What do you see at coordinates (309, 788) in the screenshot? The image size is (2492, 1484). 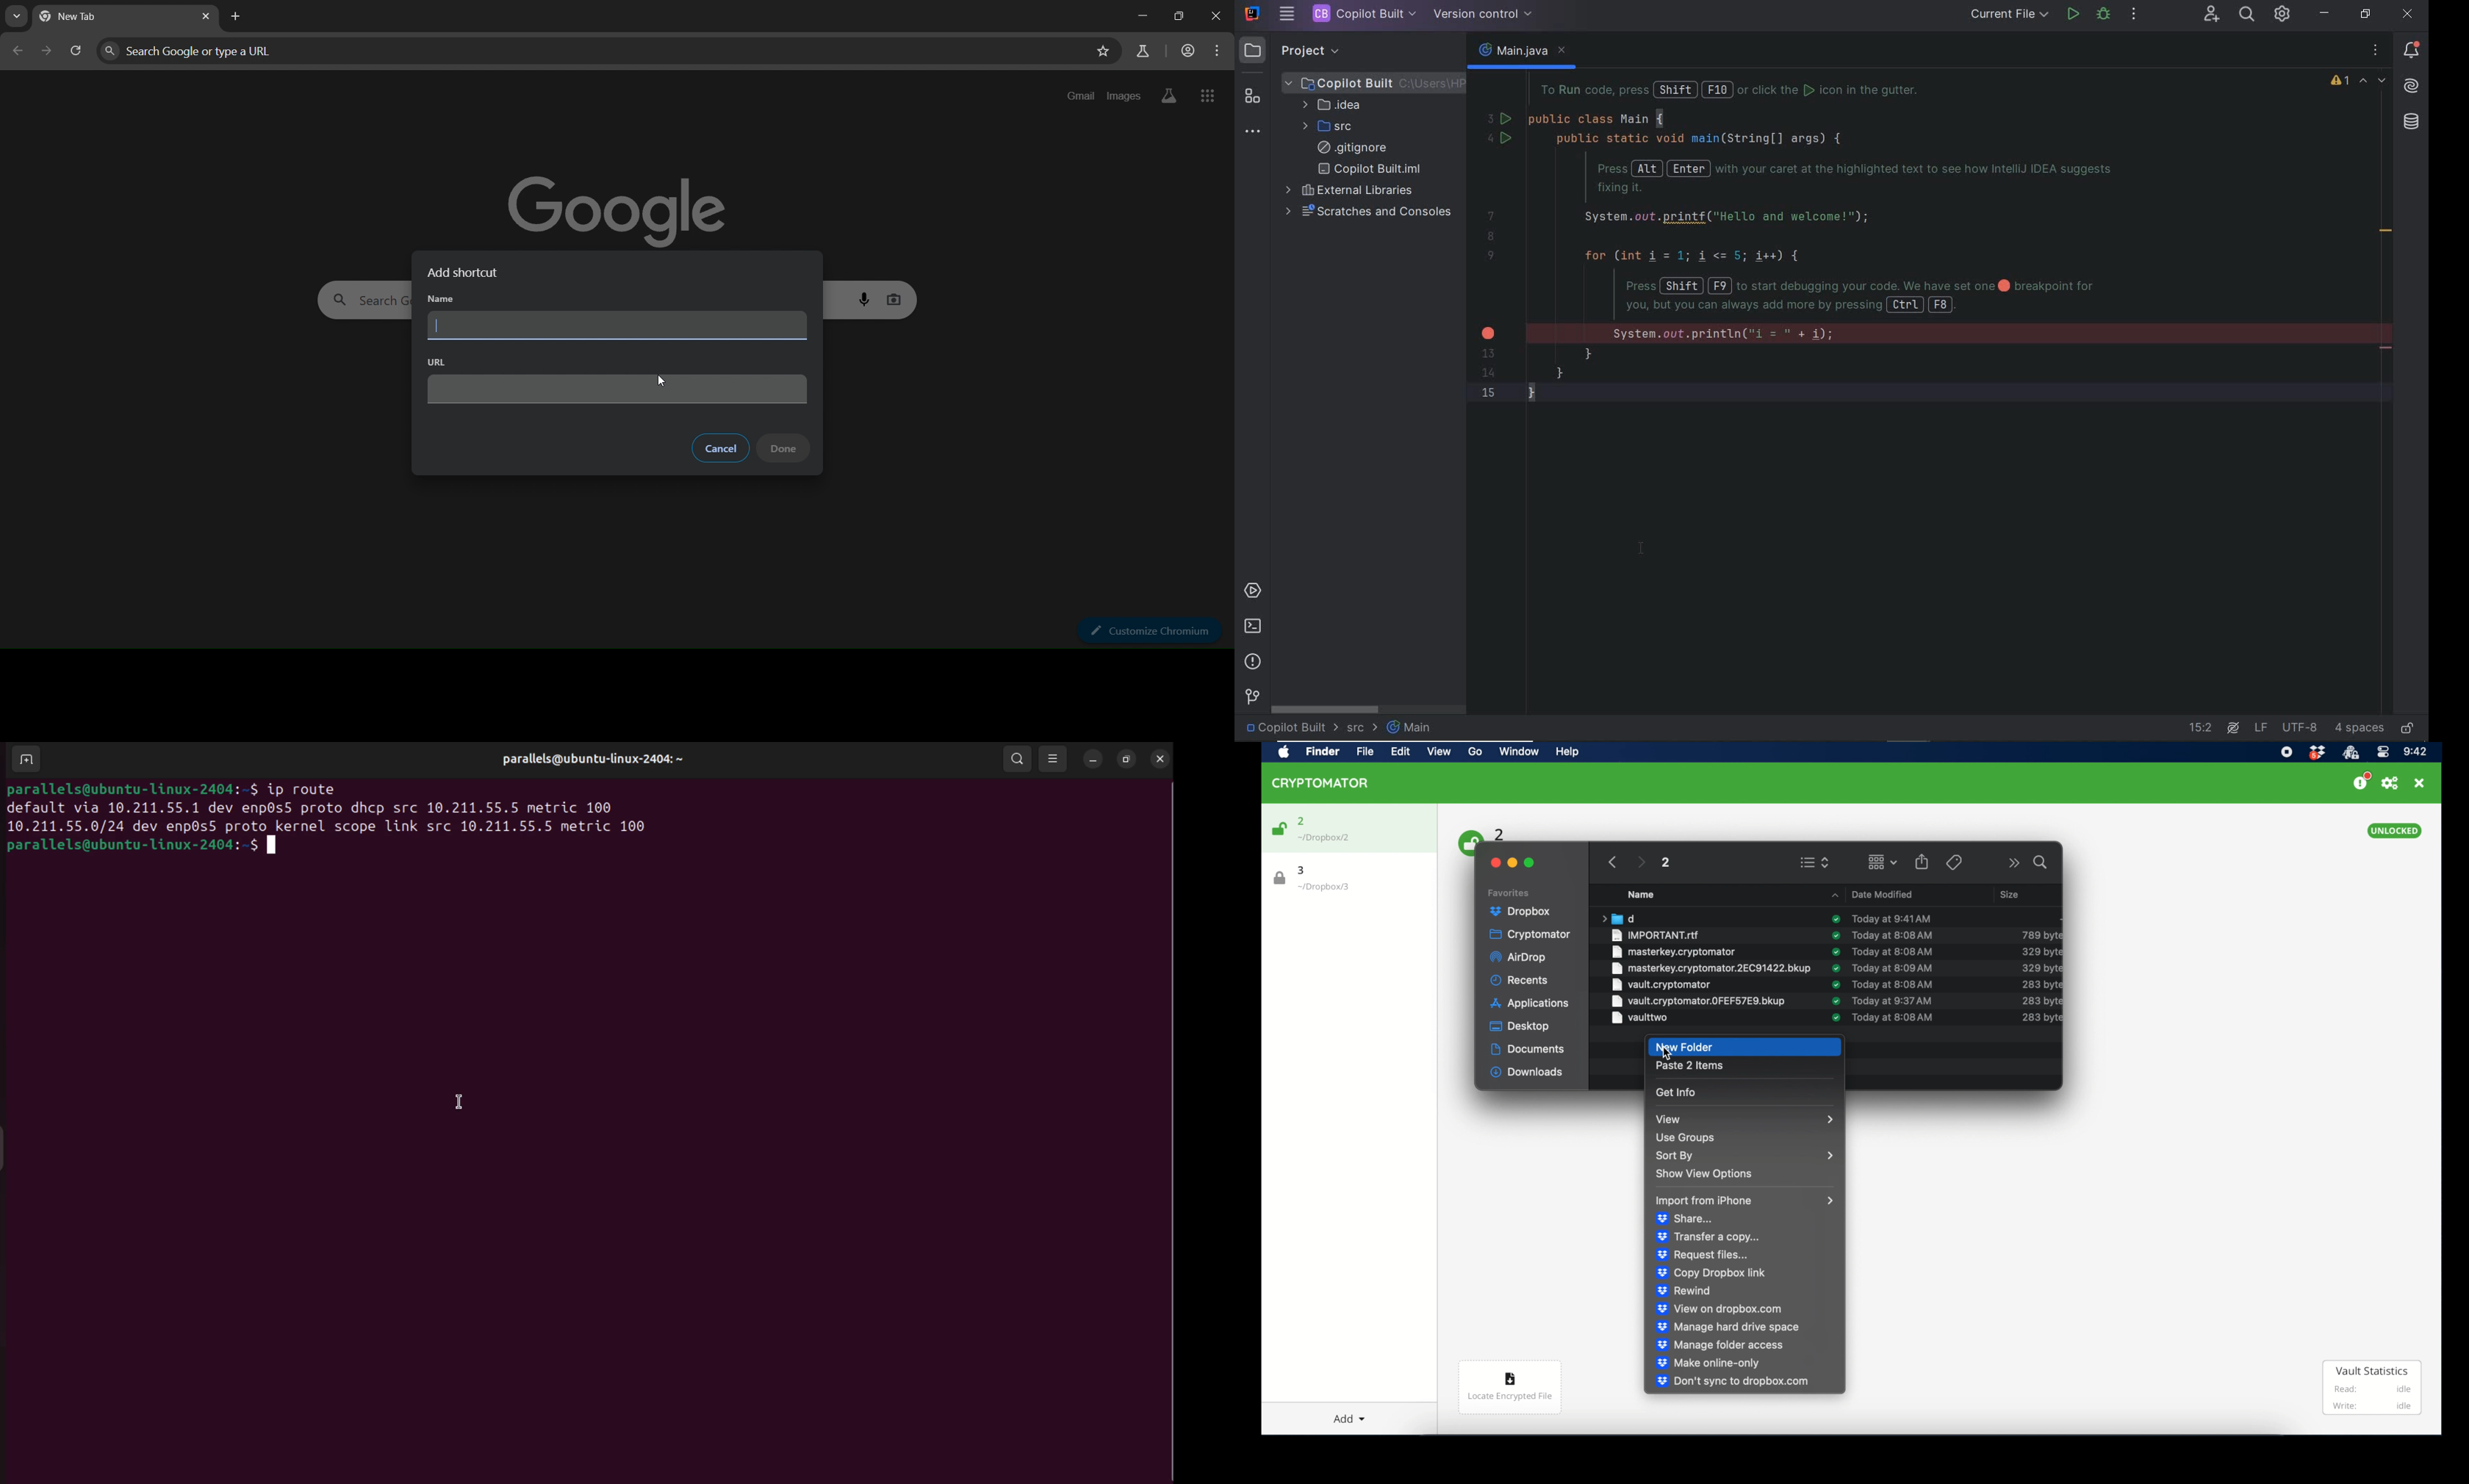 I see `ip route` at bounding box center [309, 788].